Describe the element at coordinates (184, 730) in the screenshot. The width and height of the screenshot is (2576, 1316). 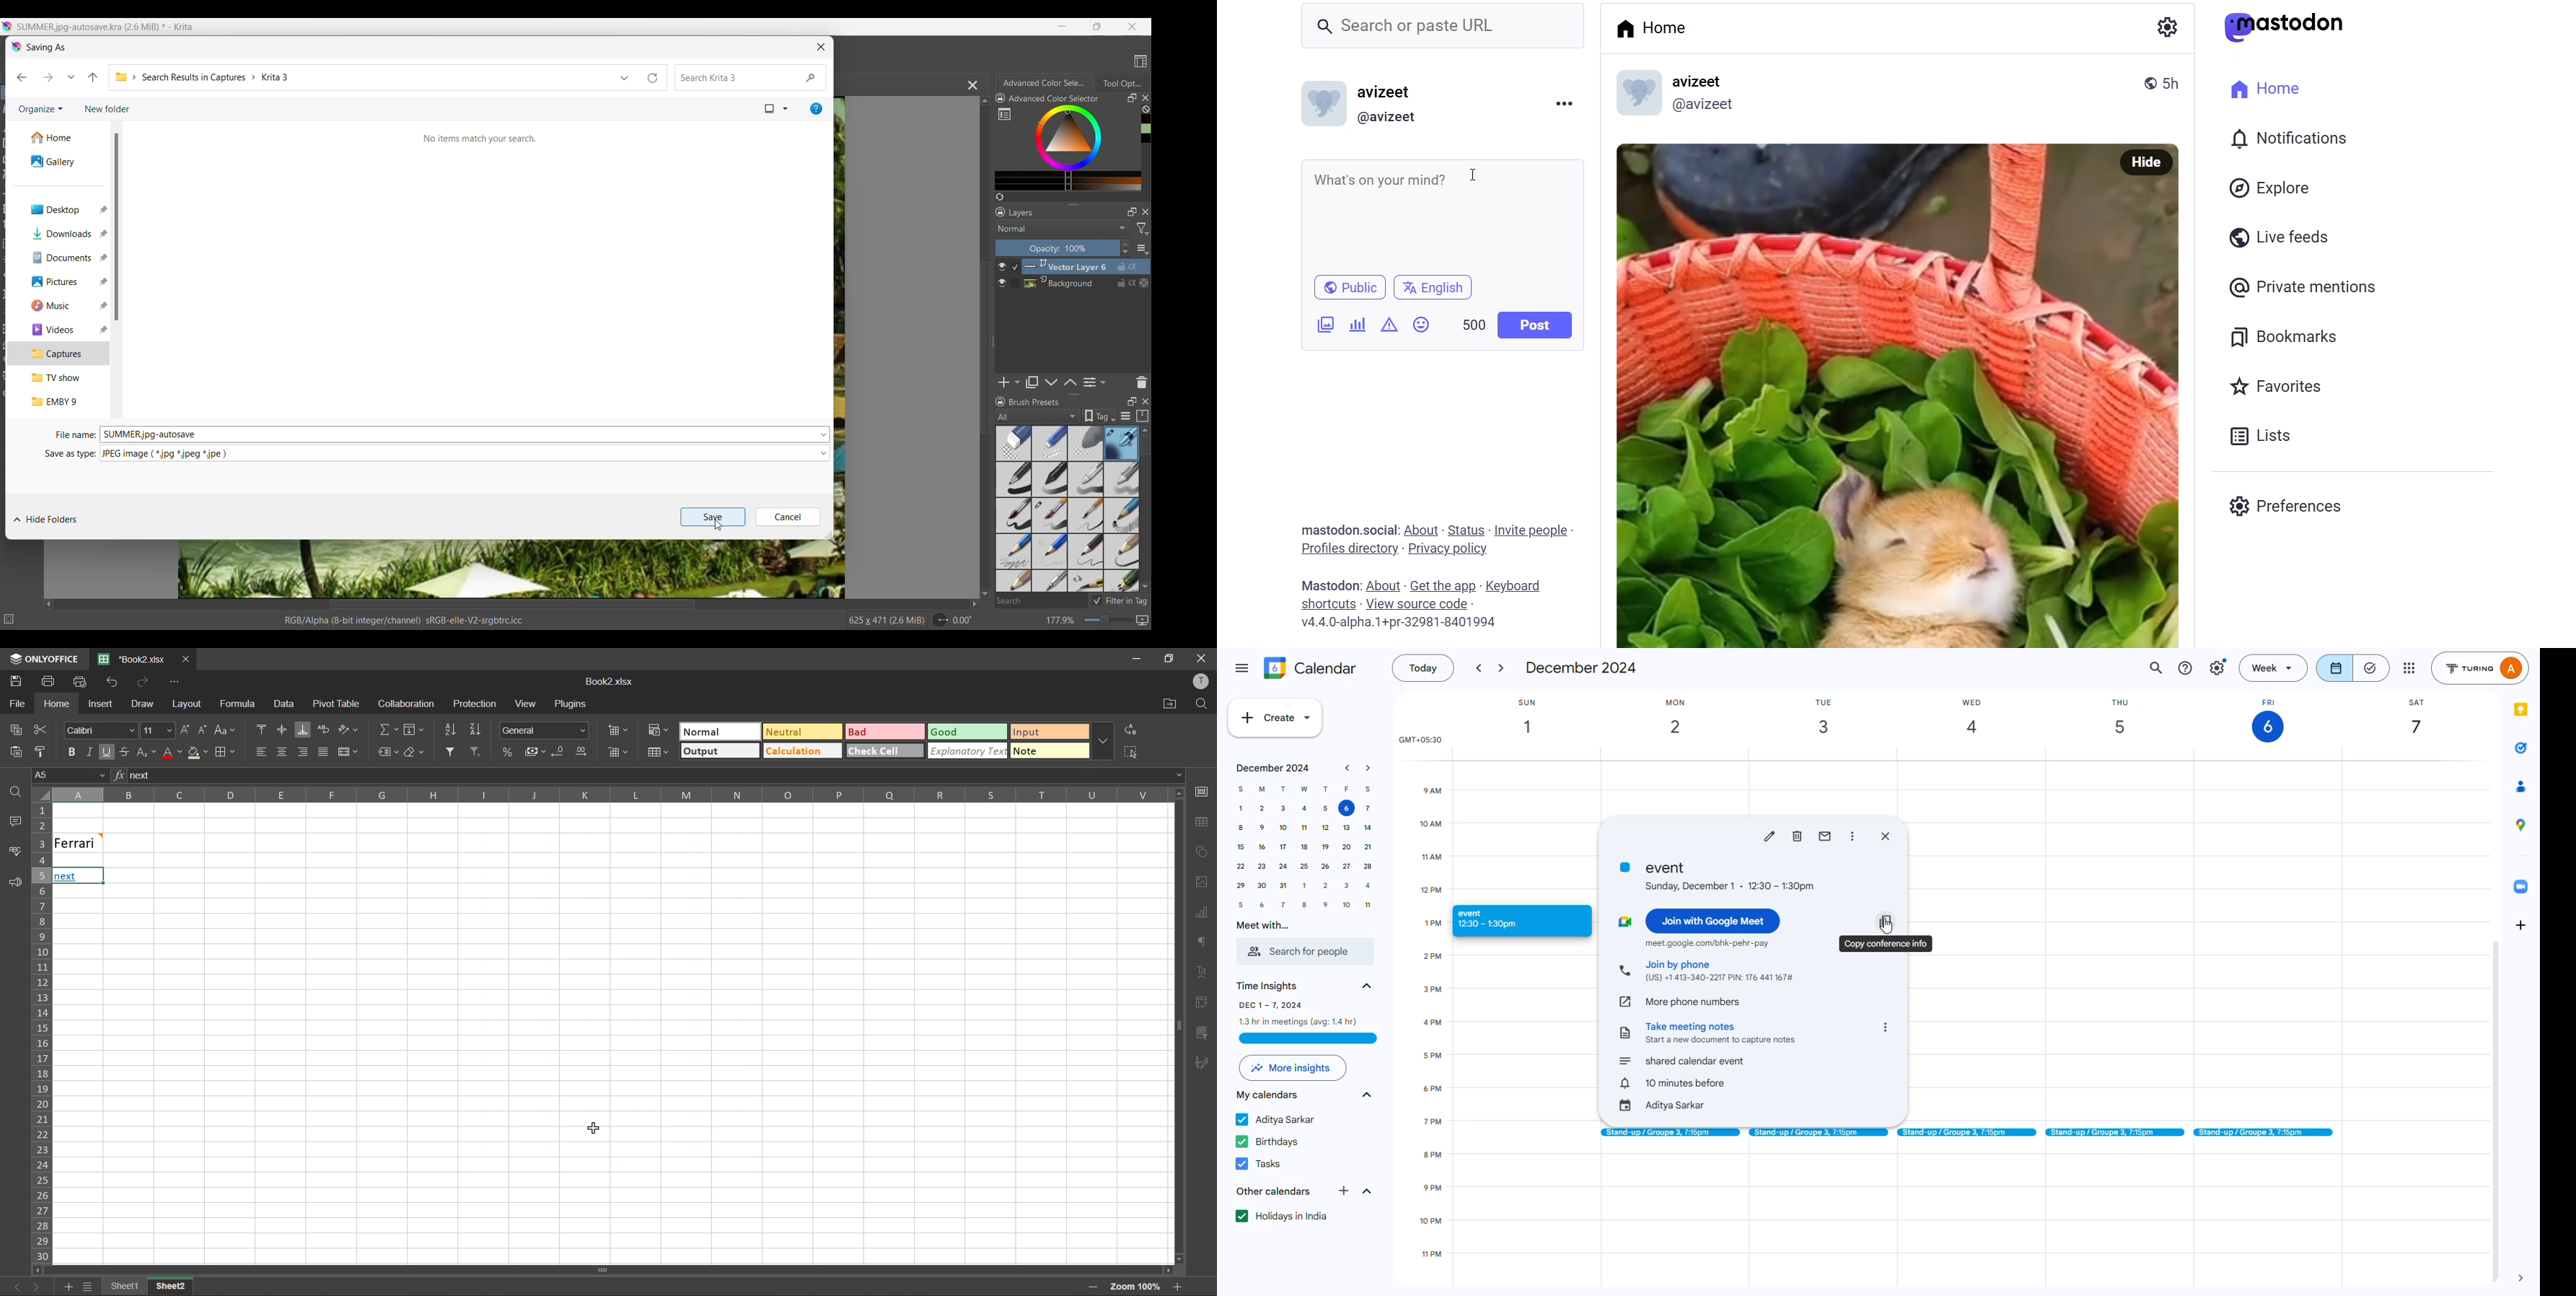
I see `increment size` at that location.